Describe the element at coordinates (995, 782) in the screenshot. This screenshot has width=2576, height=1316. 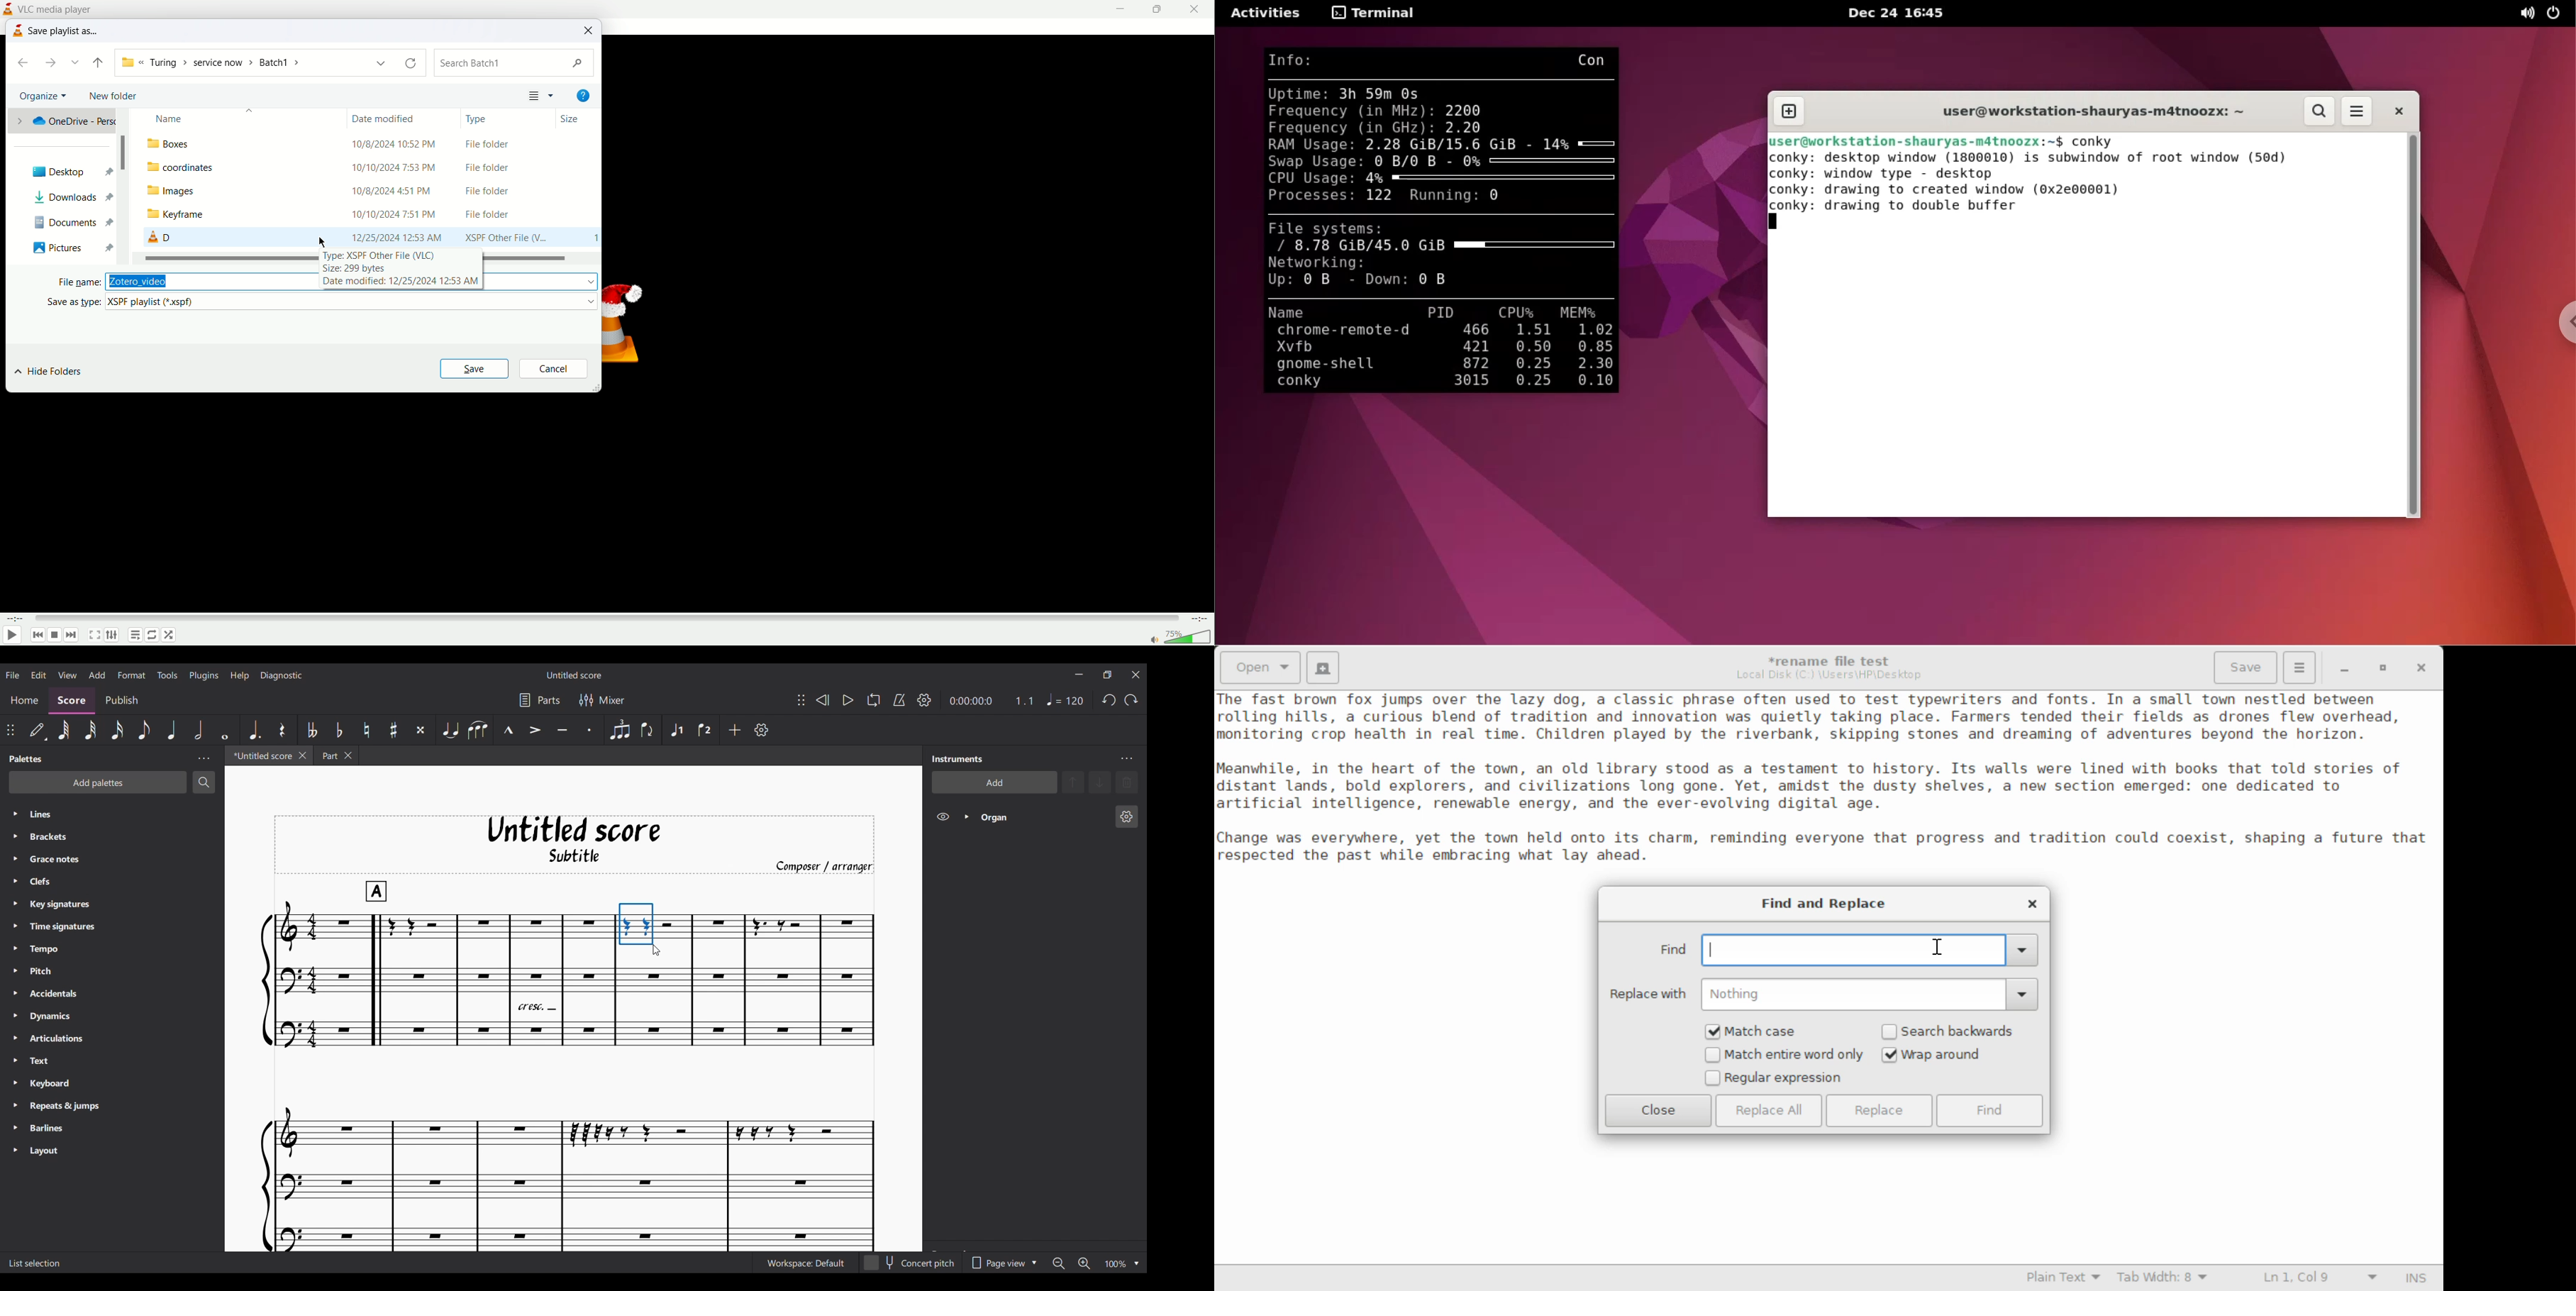
I see `Add instrument` at that location.